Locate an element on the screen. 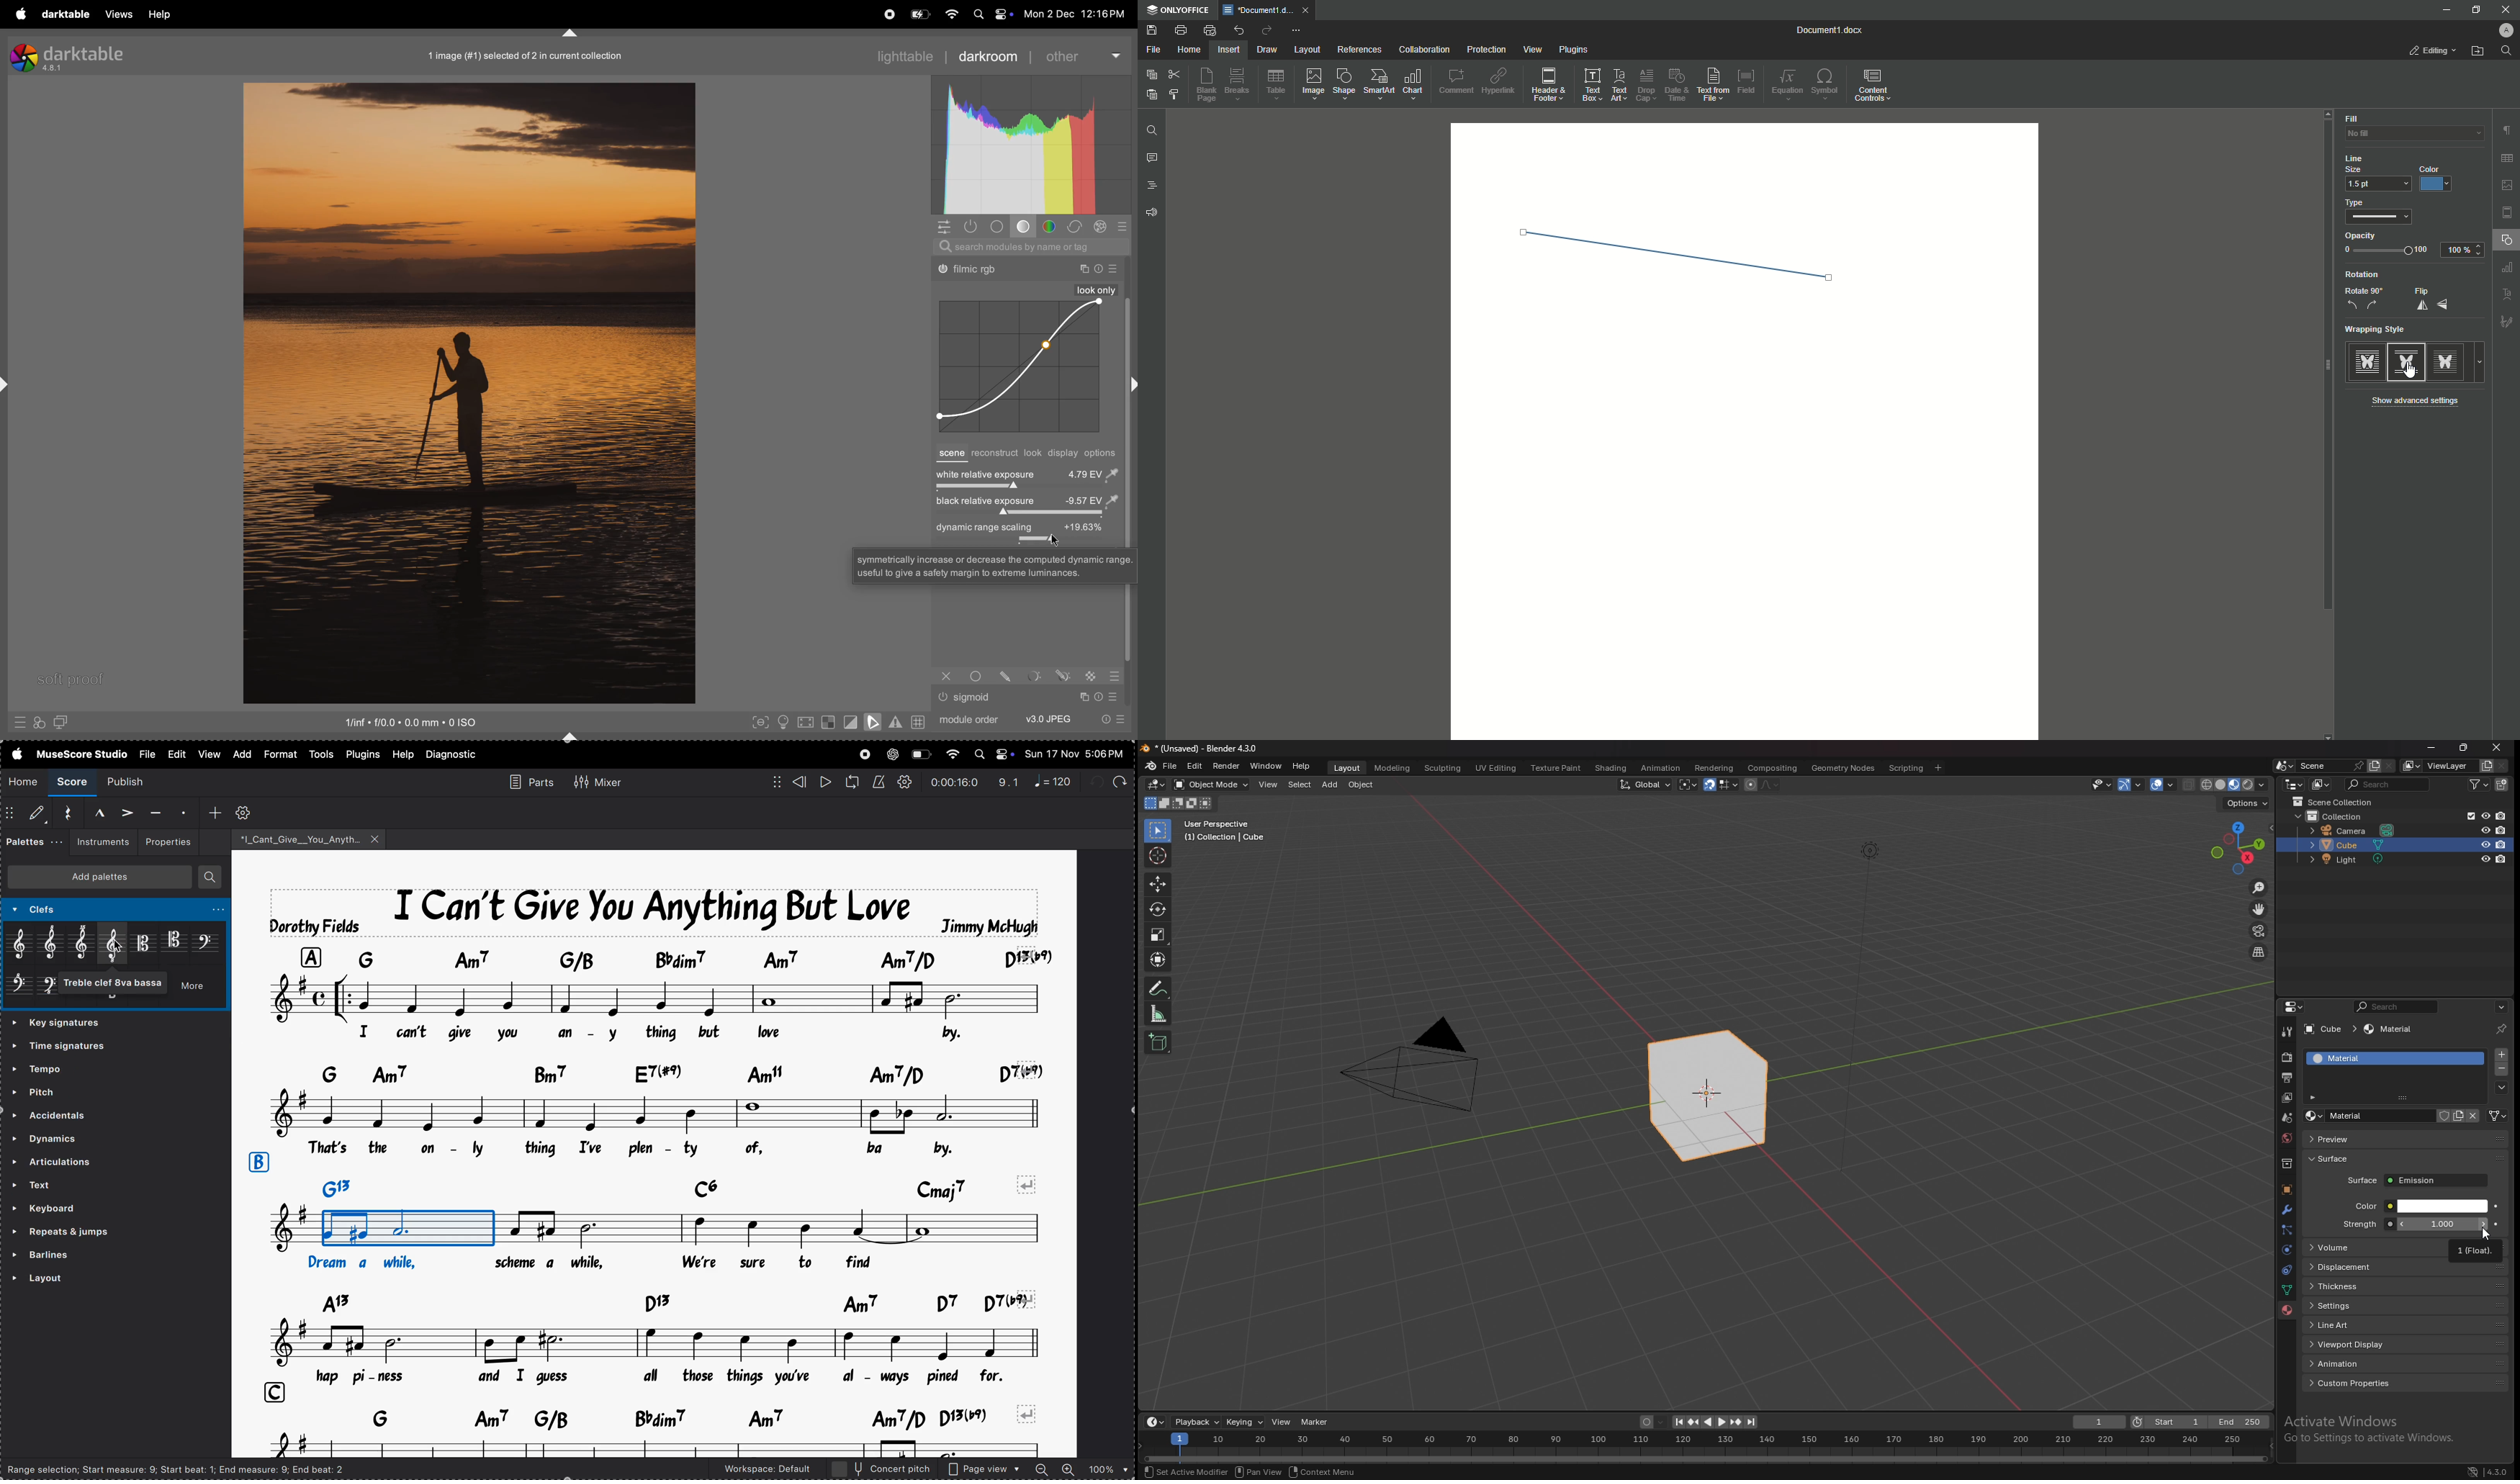  Restore is located at coordinates (2471, 10).